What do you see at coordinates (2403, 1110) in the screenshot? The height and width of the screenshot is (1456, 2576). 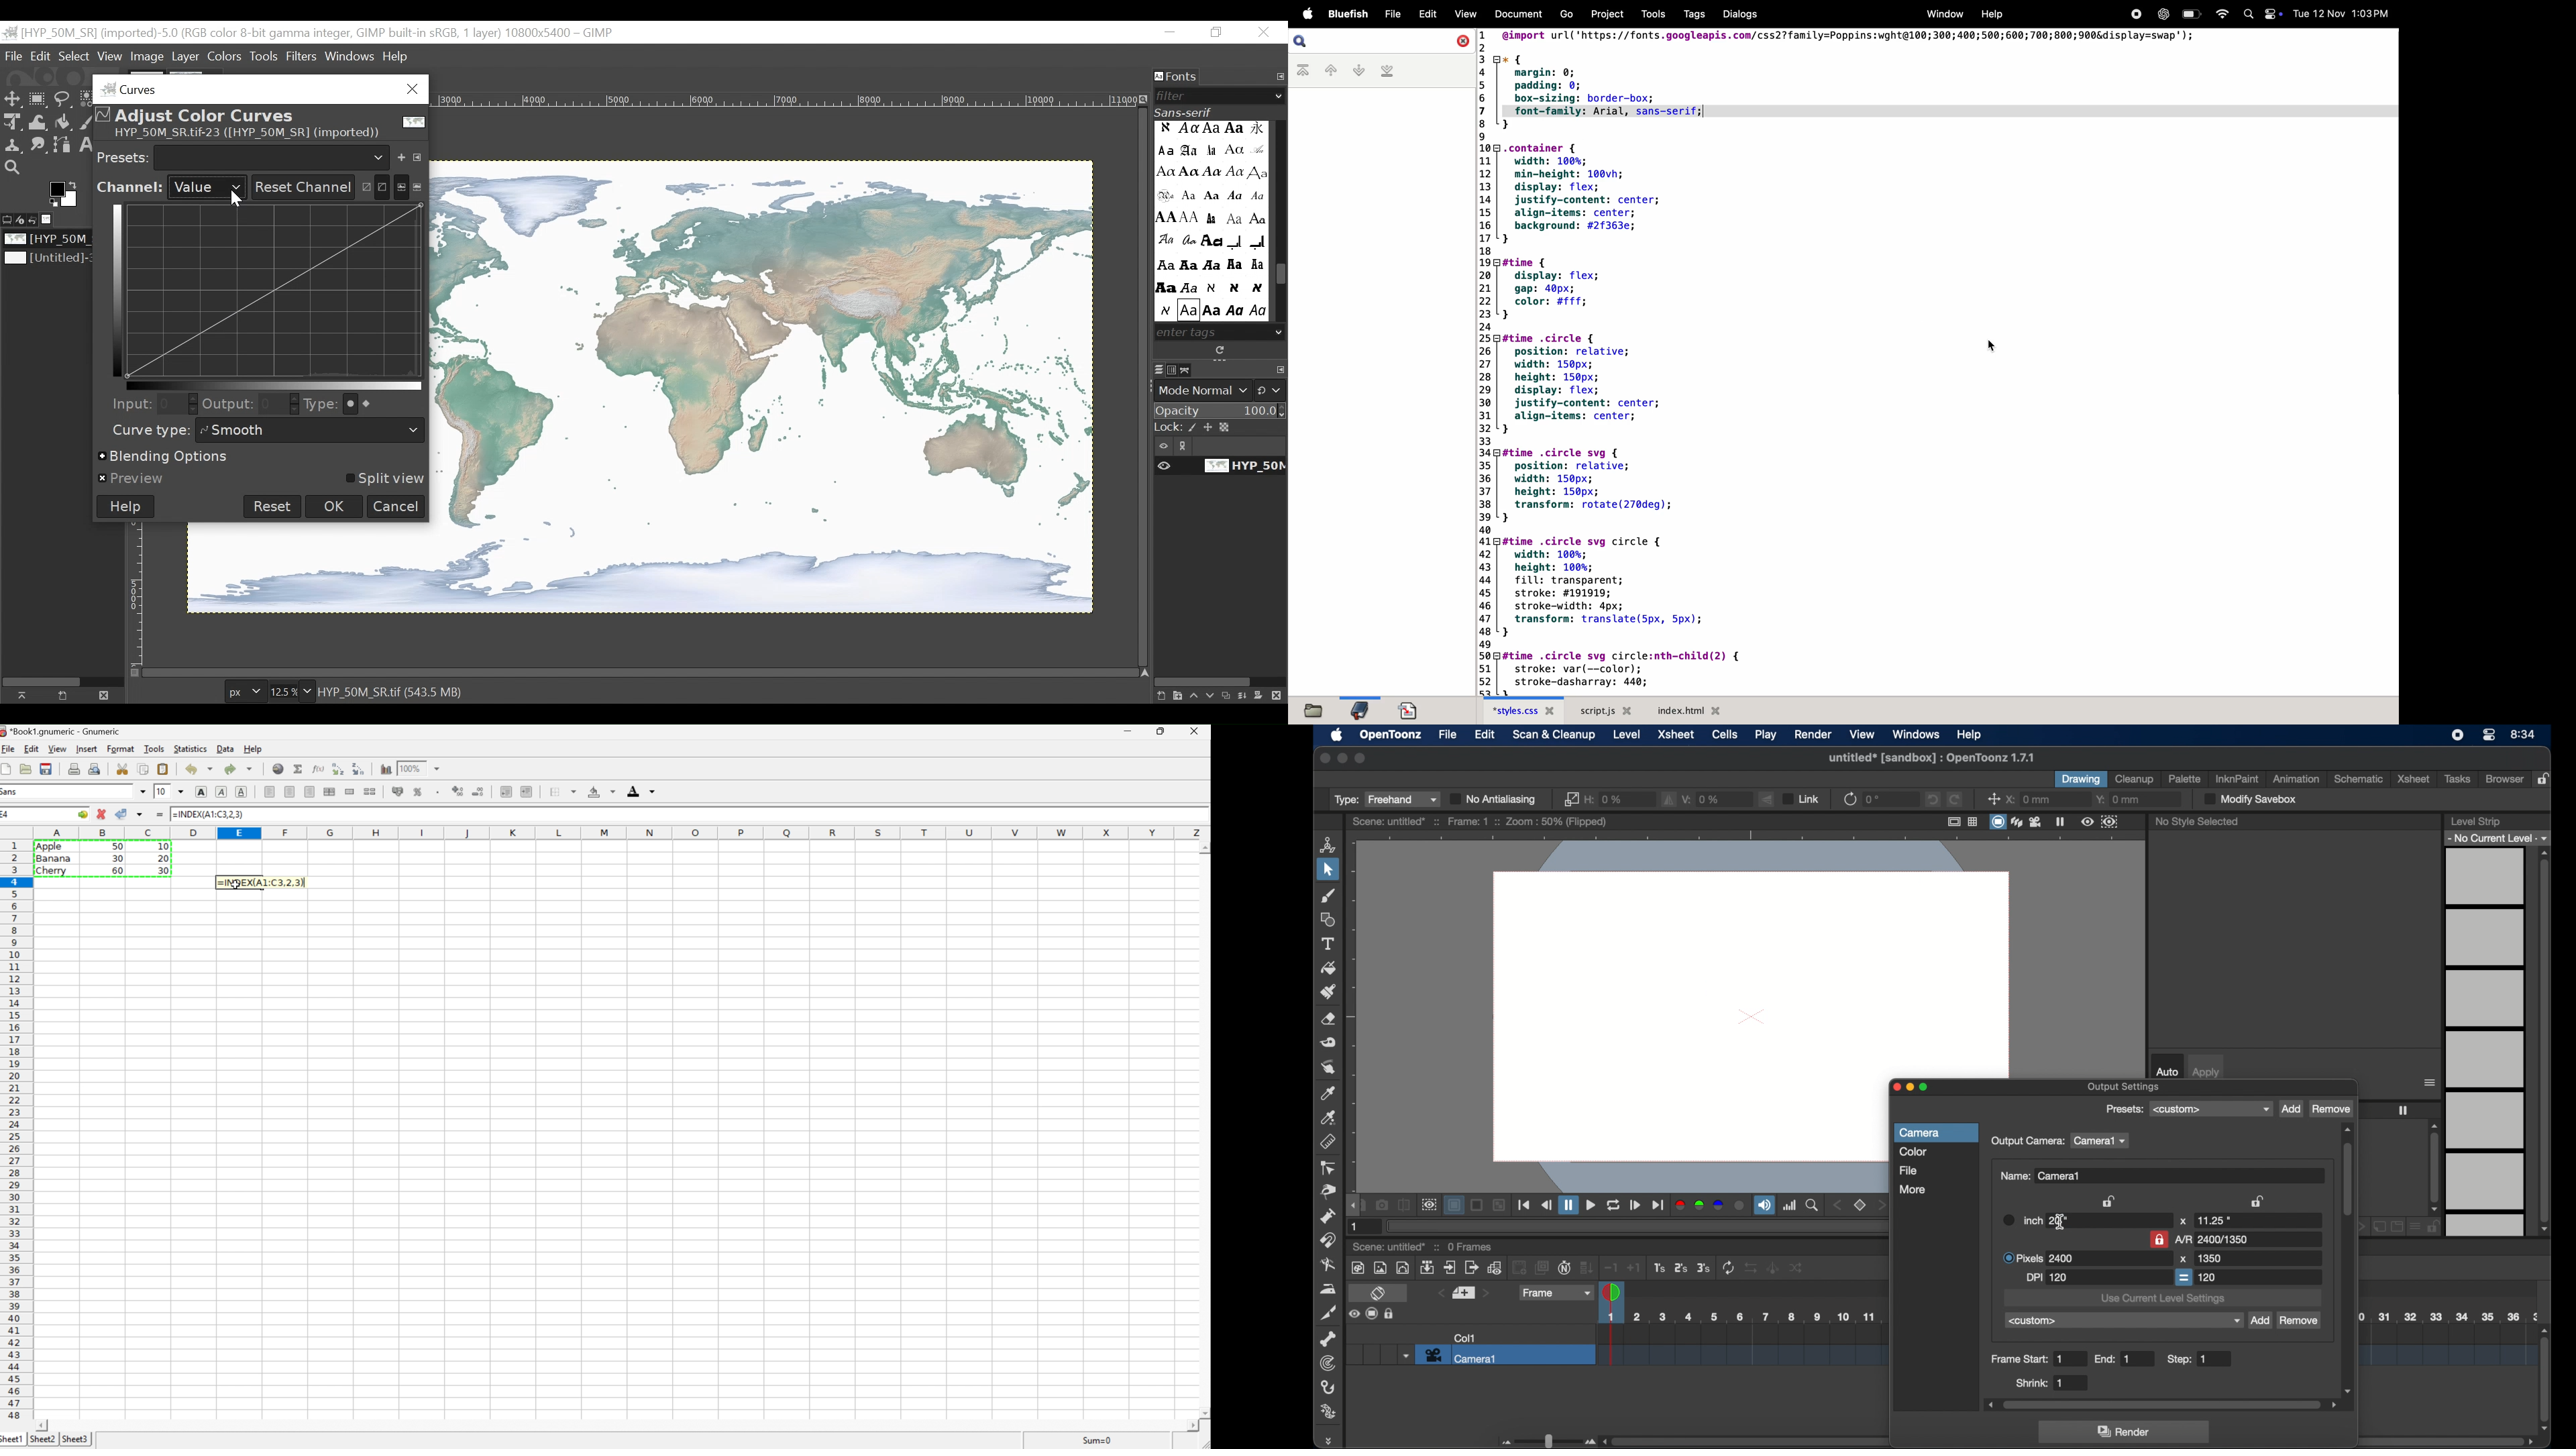 I see `freeze` at bounding box center [2403, 1110].